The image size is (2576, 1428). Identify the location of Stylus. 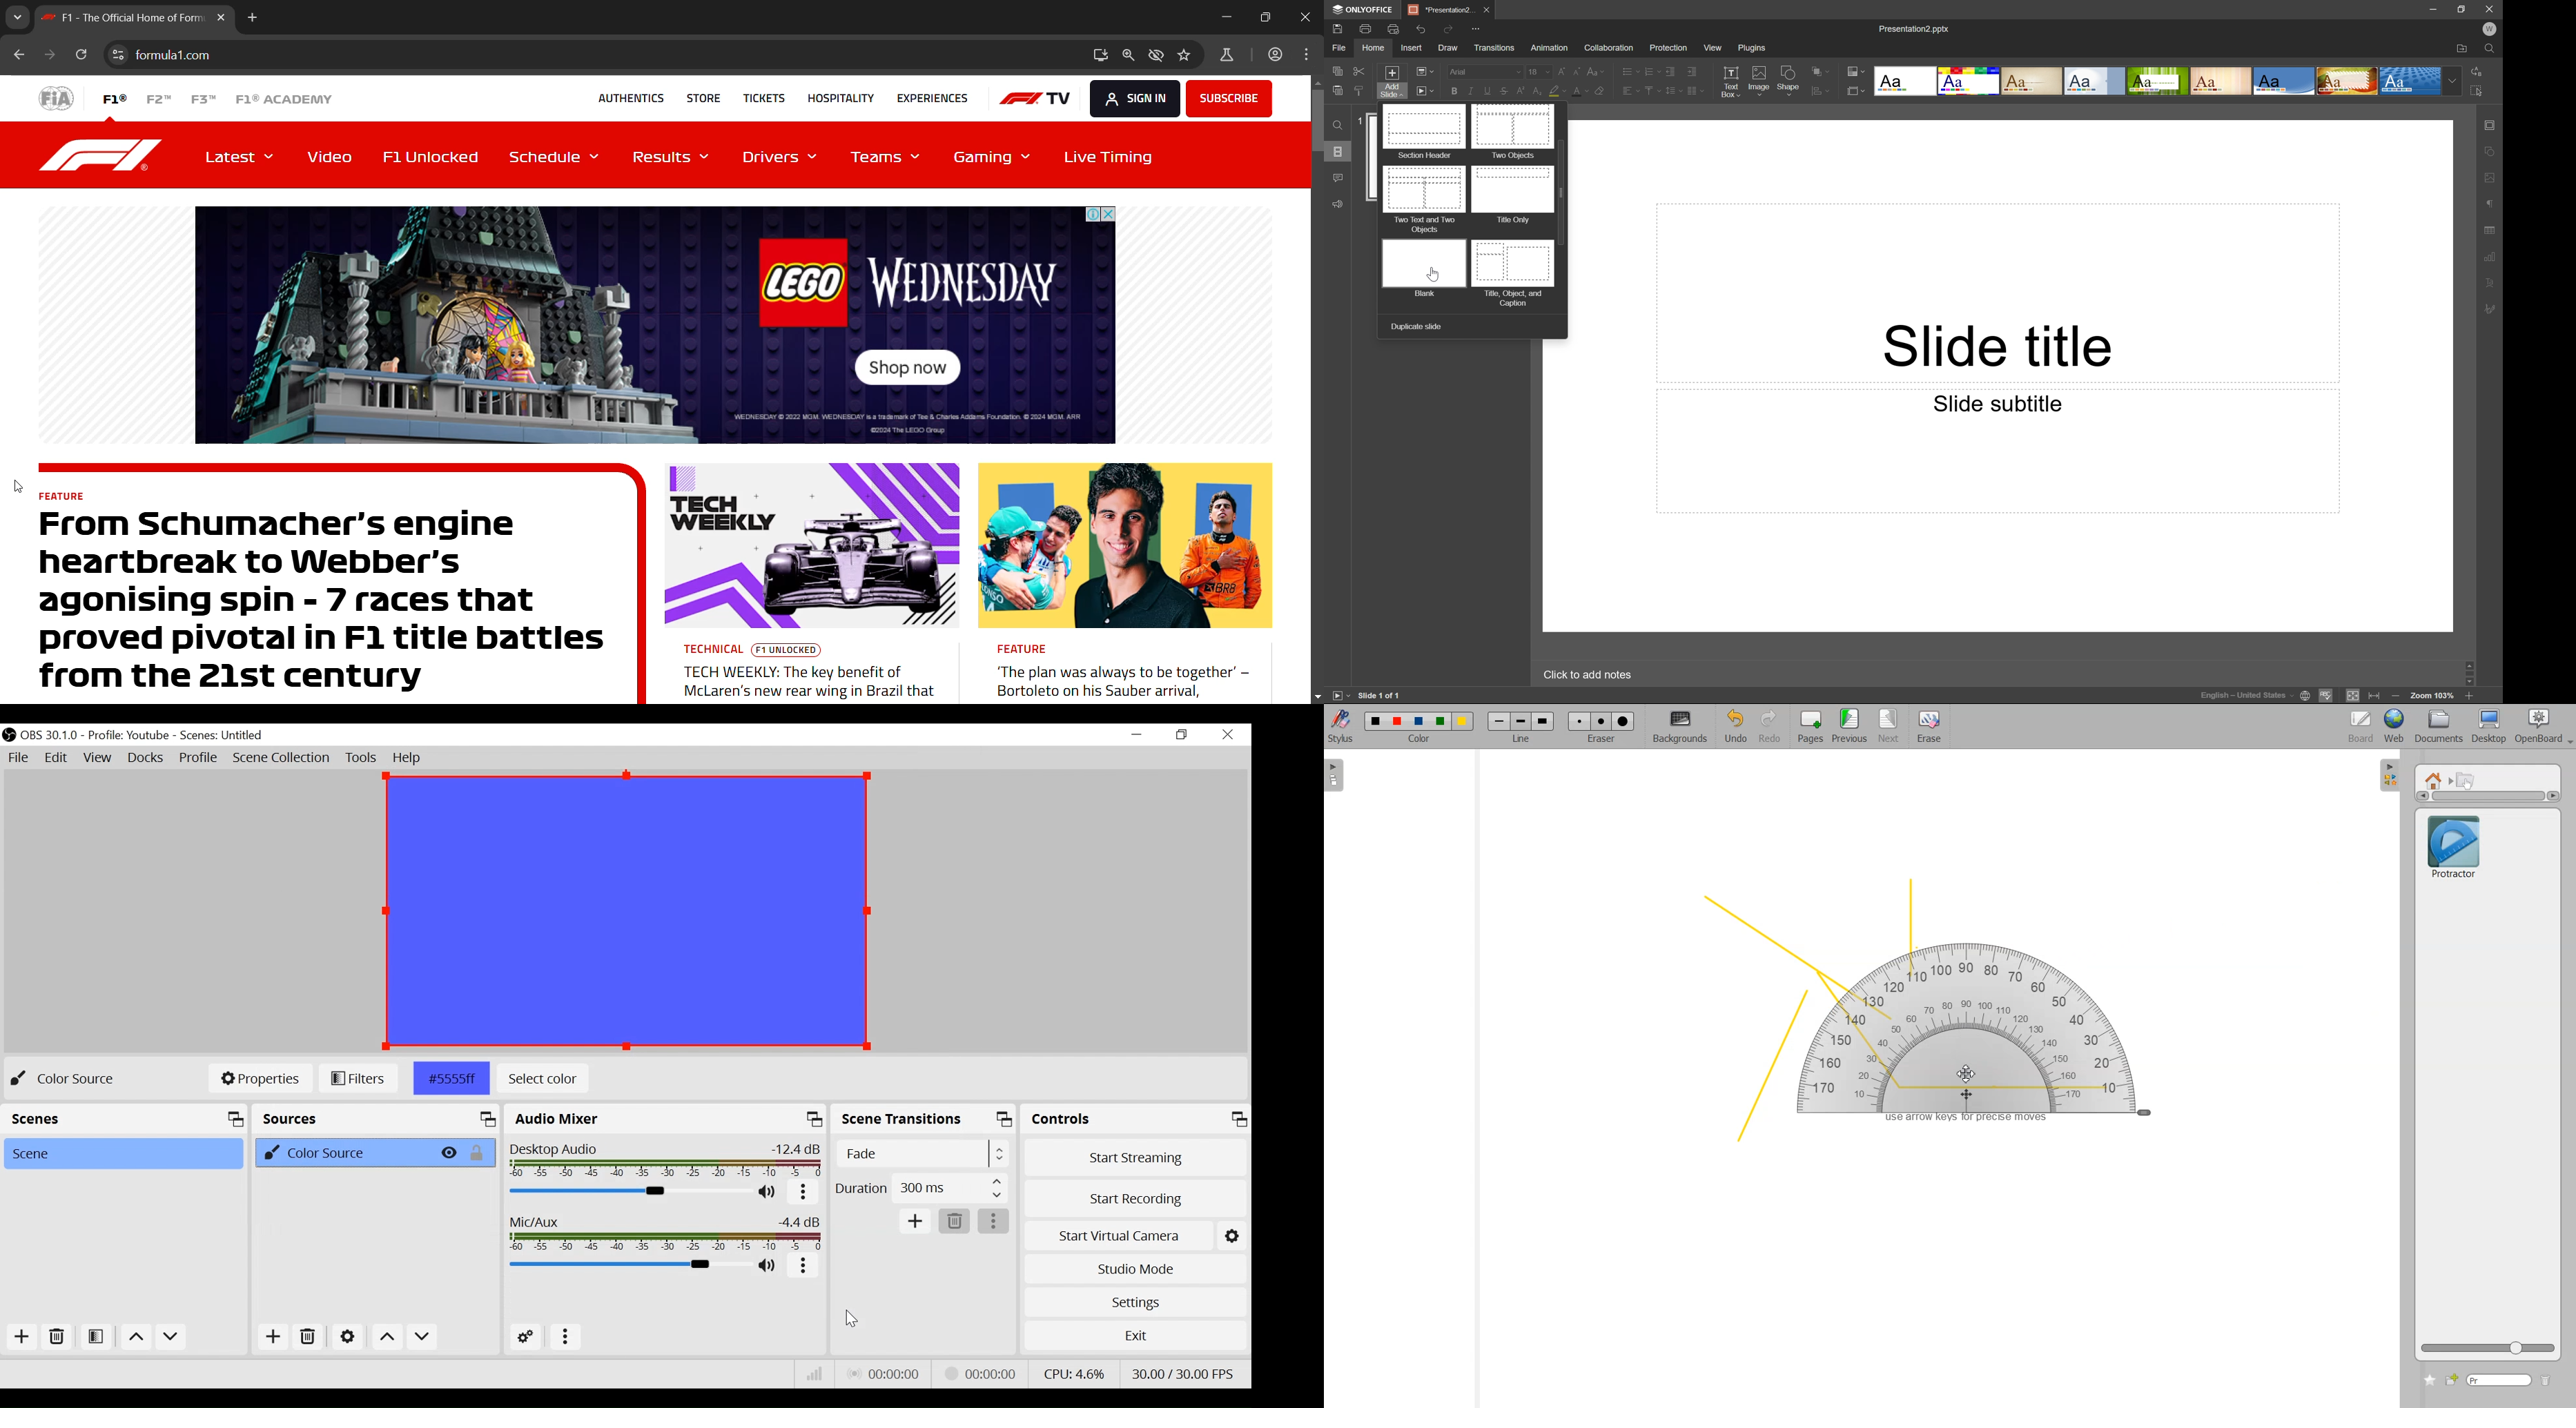
(1342, 726).